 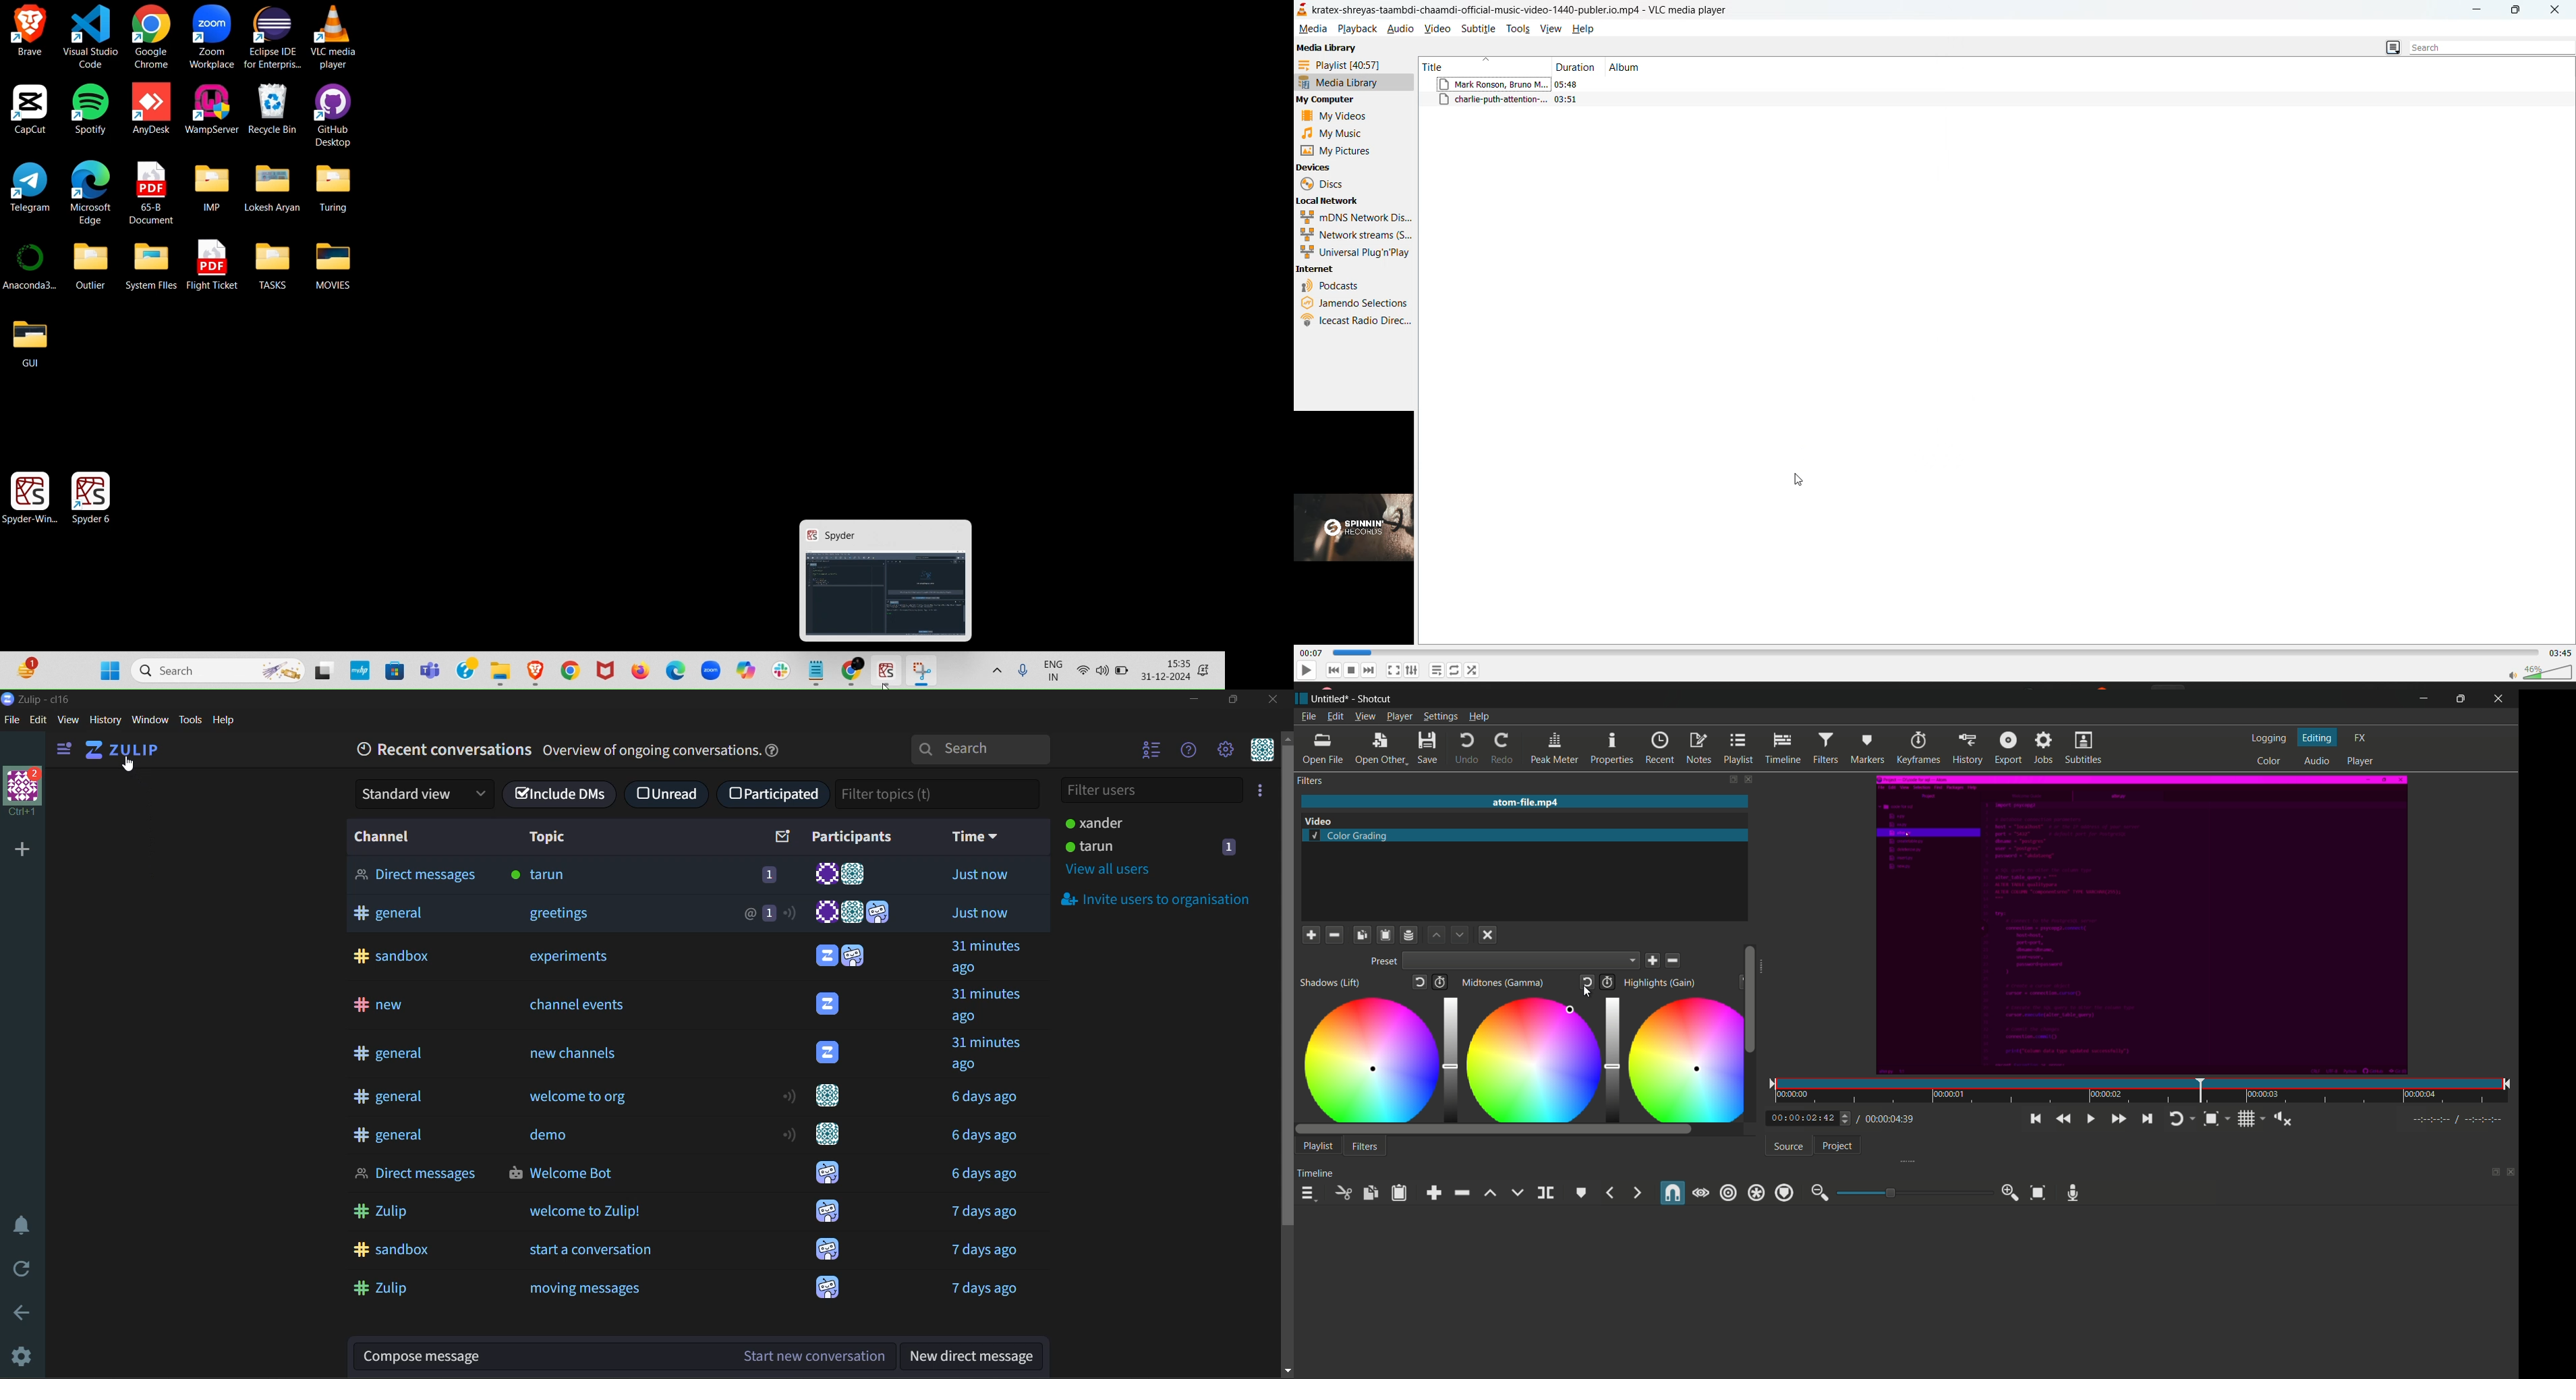 What do you see at coordinates (561, 915) in the screenshot?
I see `greetings` at bounding box center [561, 915].